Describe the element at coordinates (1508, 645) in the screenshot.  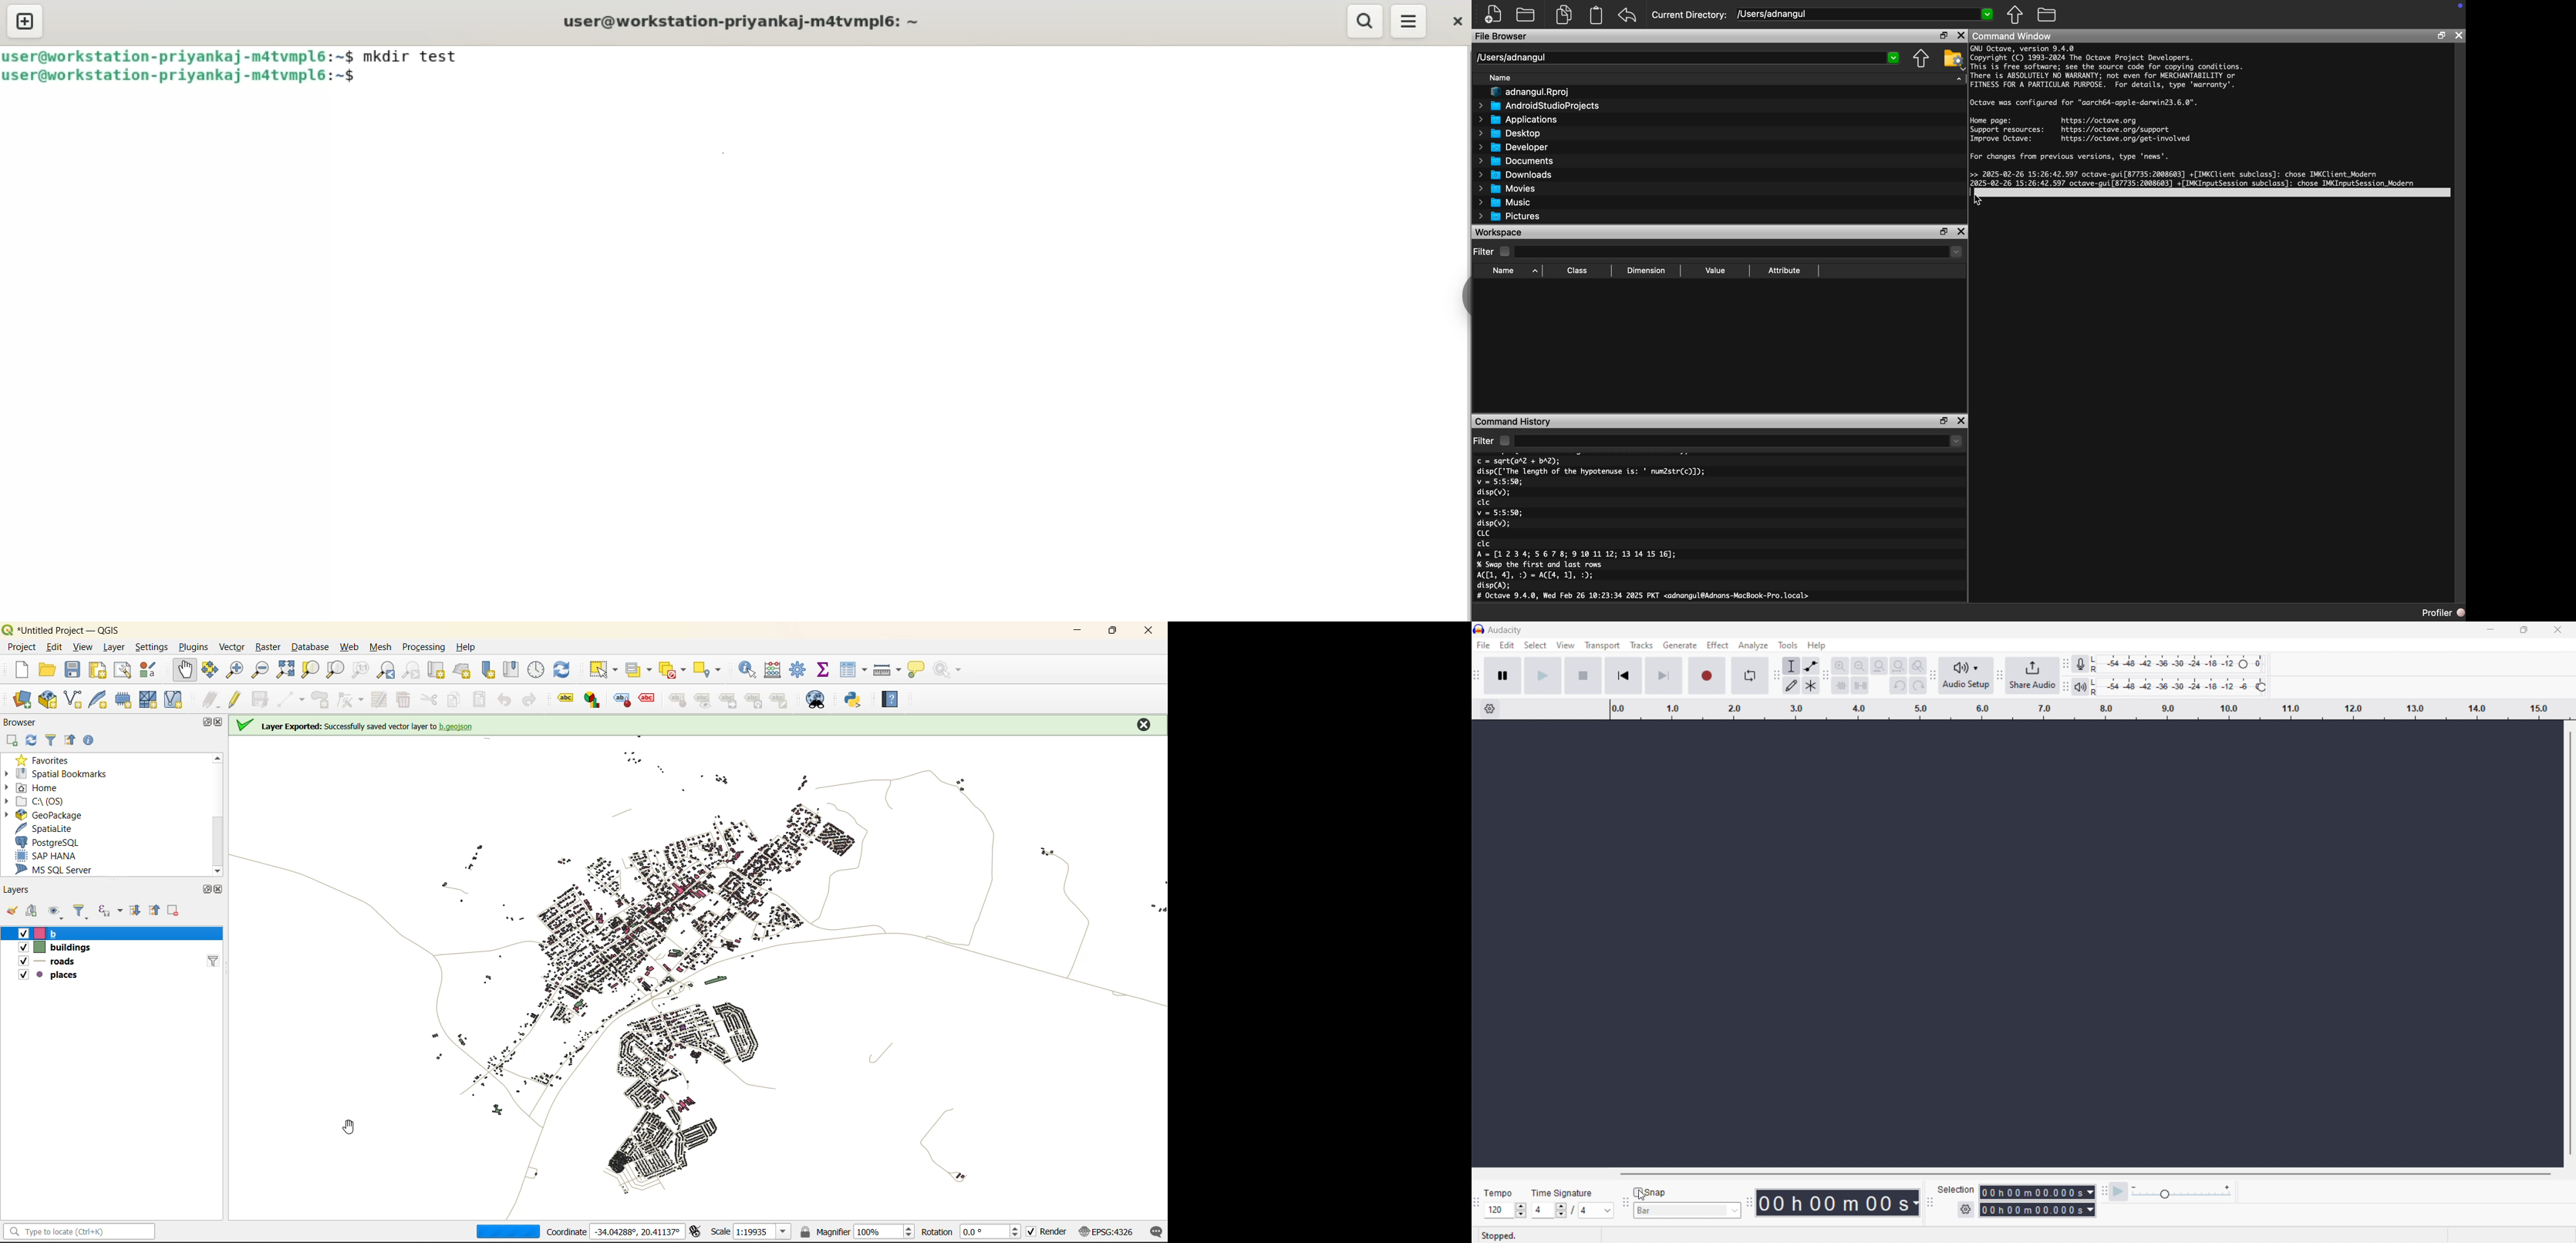
I see `edit` at that location.